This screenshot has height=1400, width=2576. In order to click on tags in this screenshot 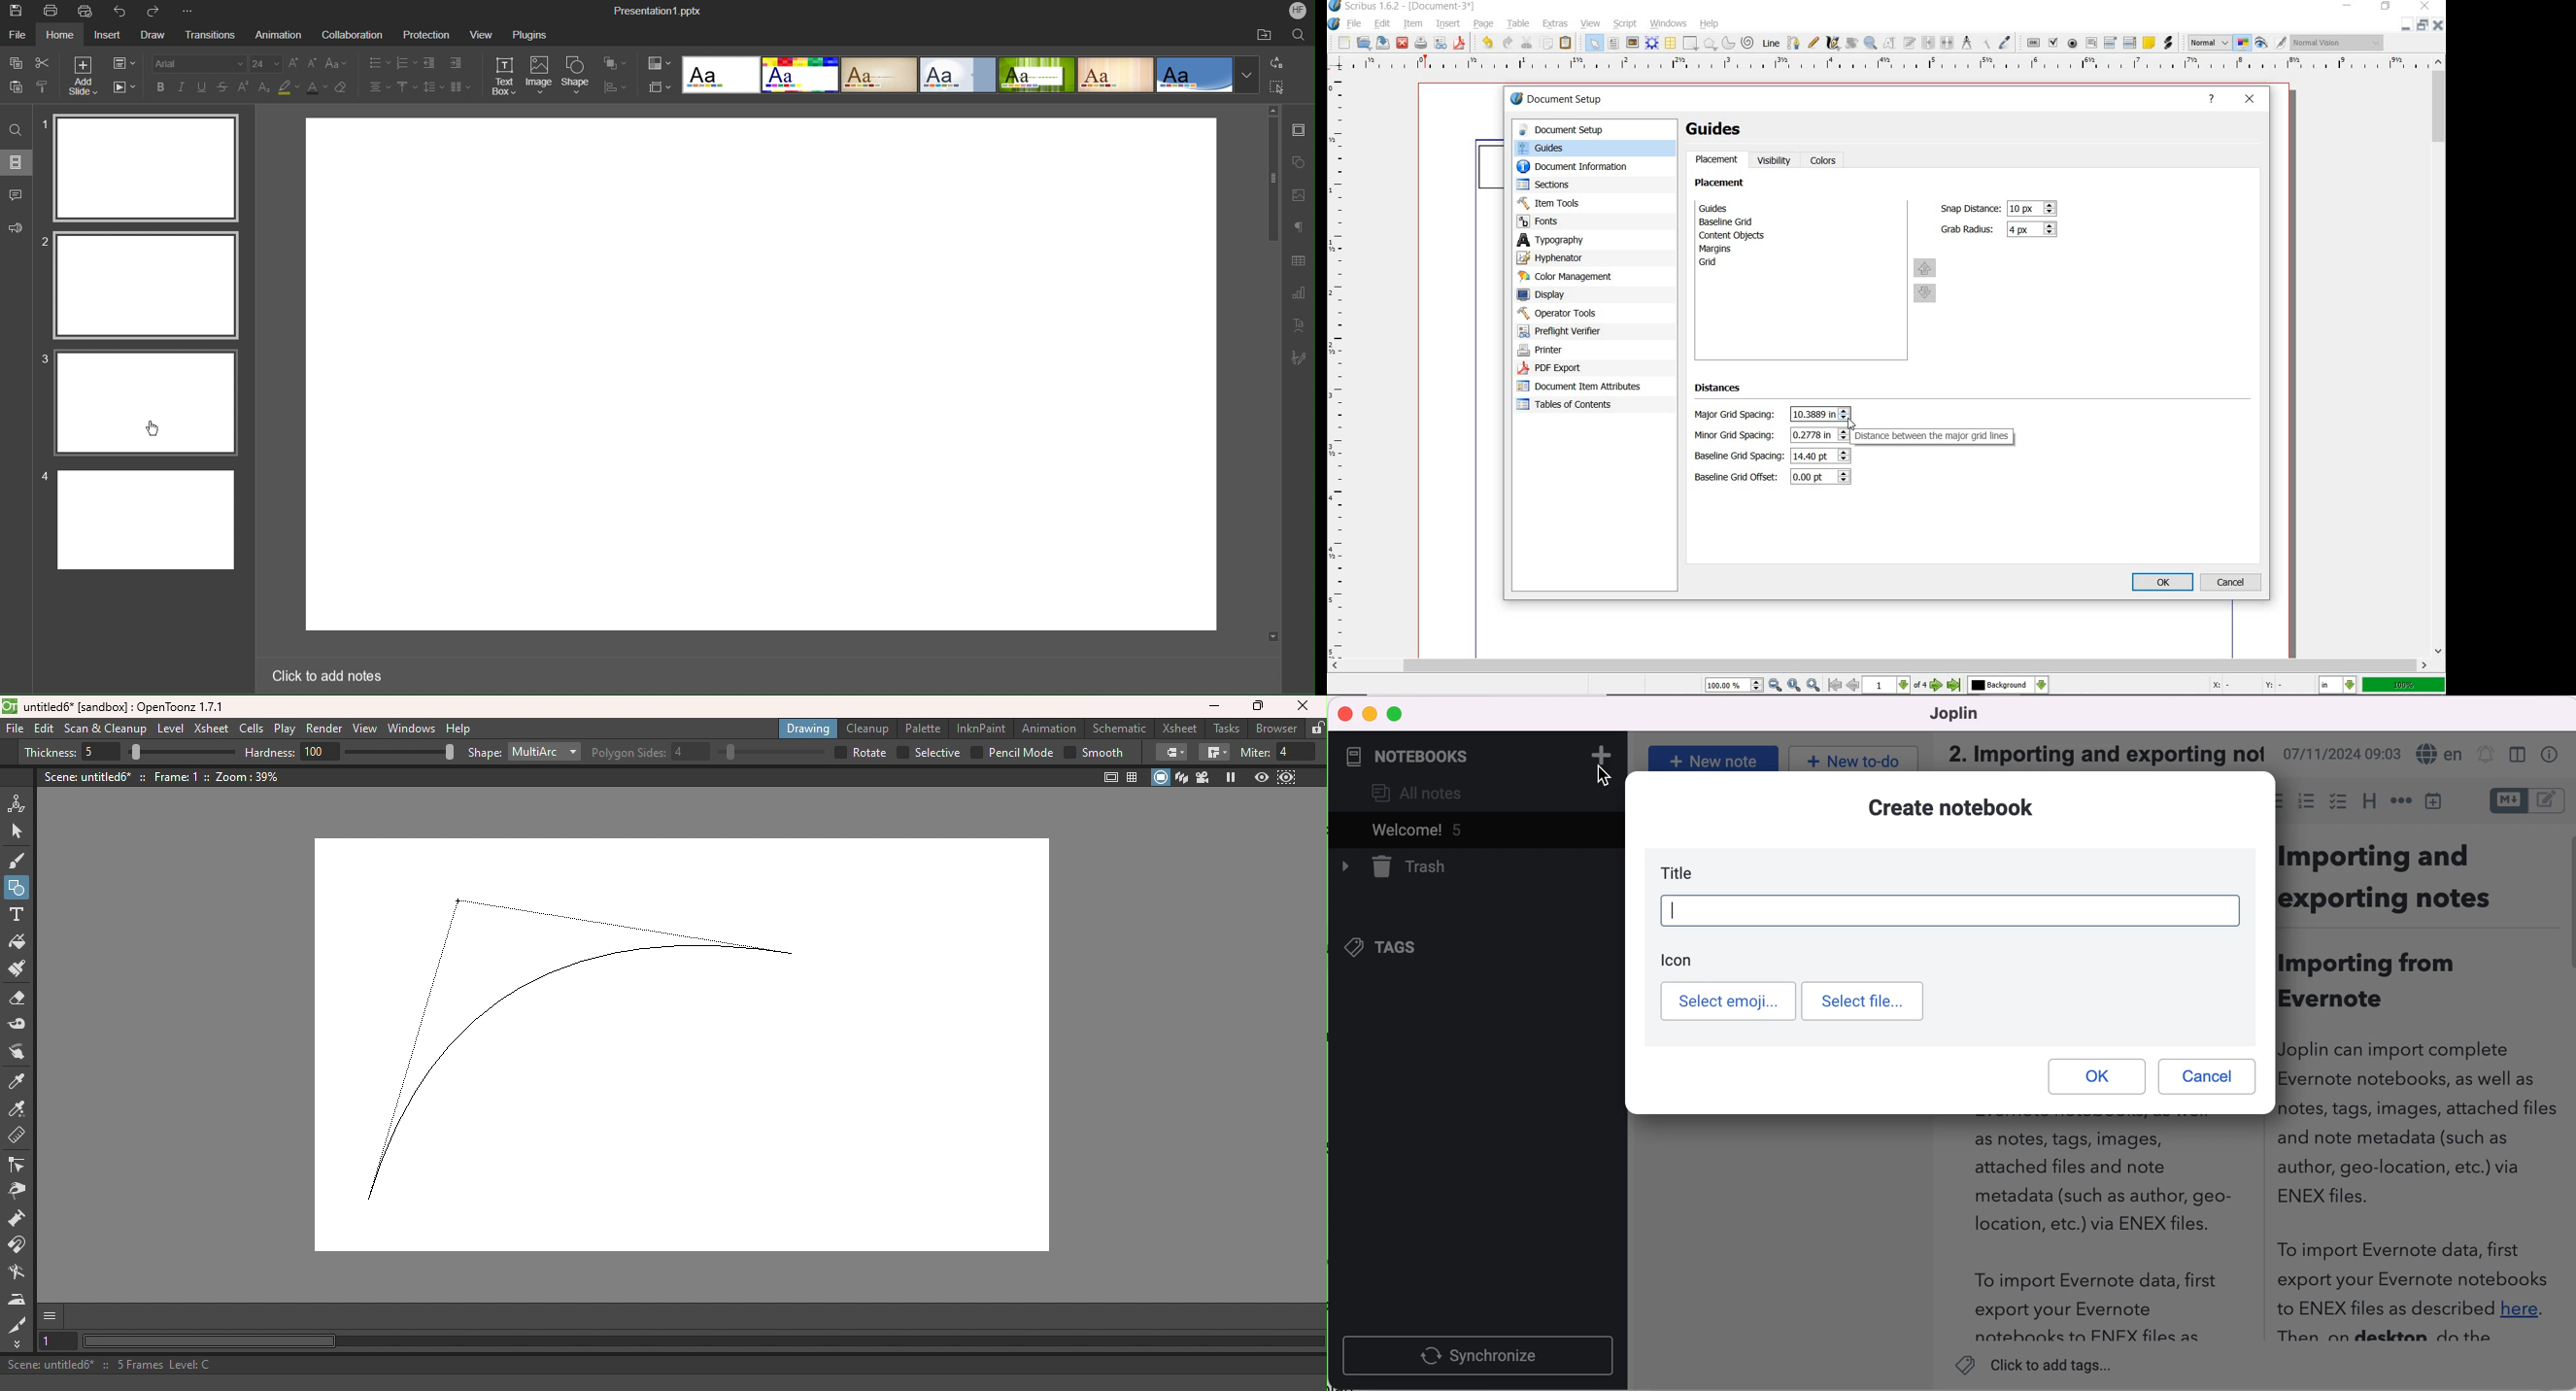, I will do `click(1392, 949)`.